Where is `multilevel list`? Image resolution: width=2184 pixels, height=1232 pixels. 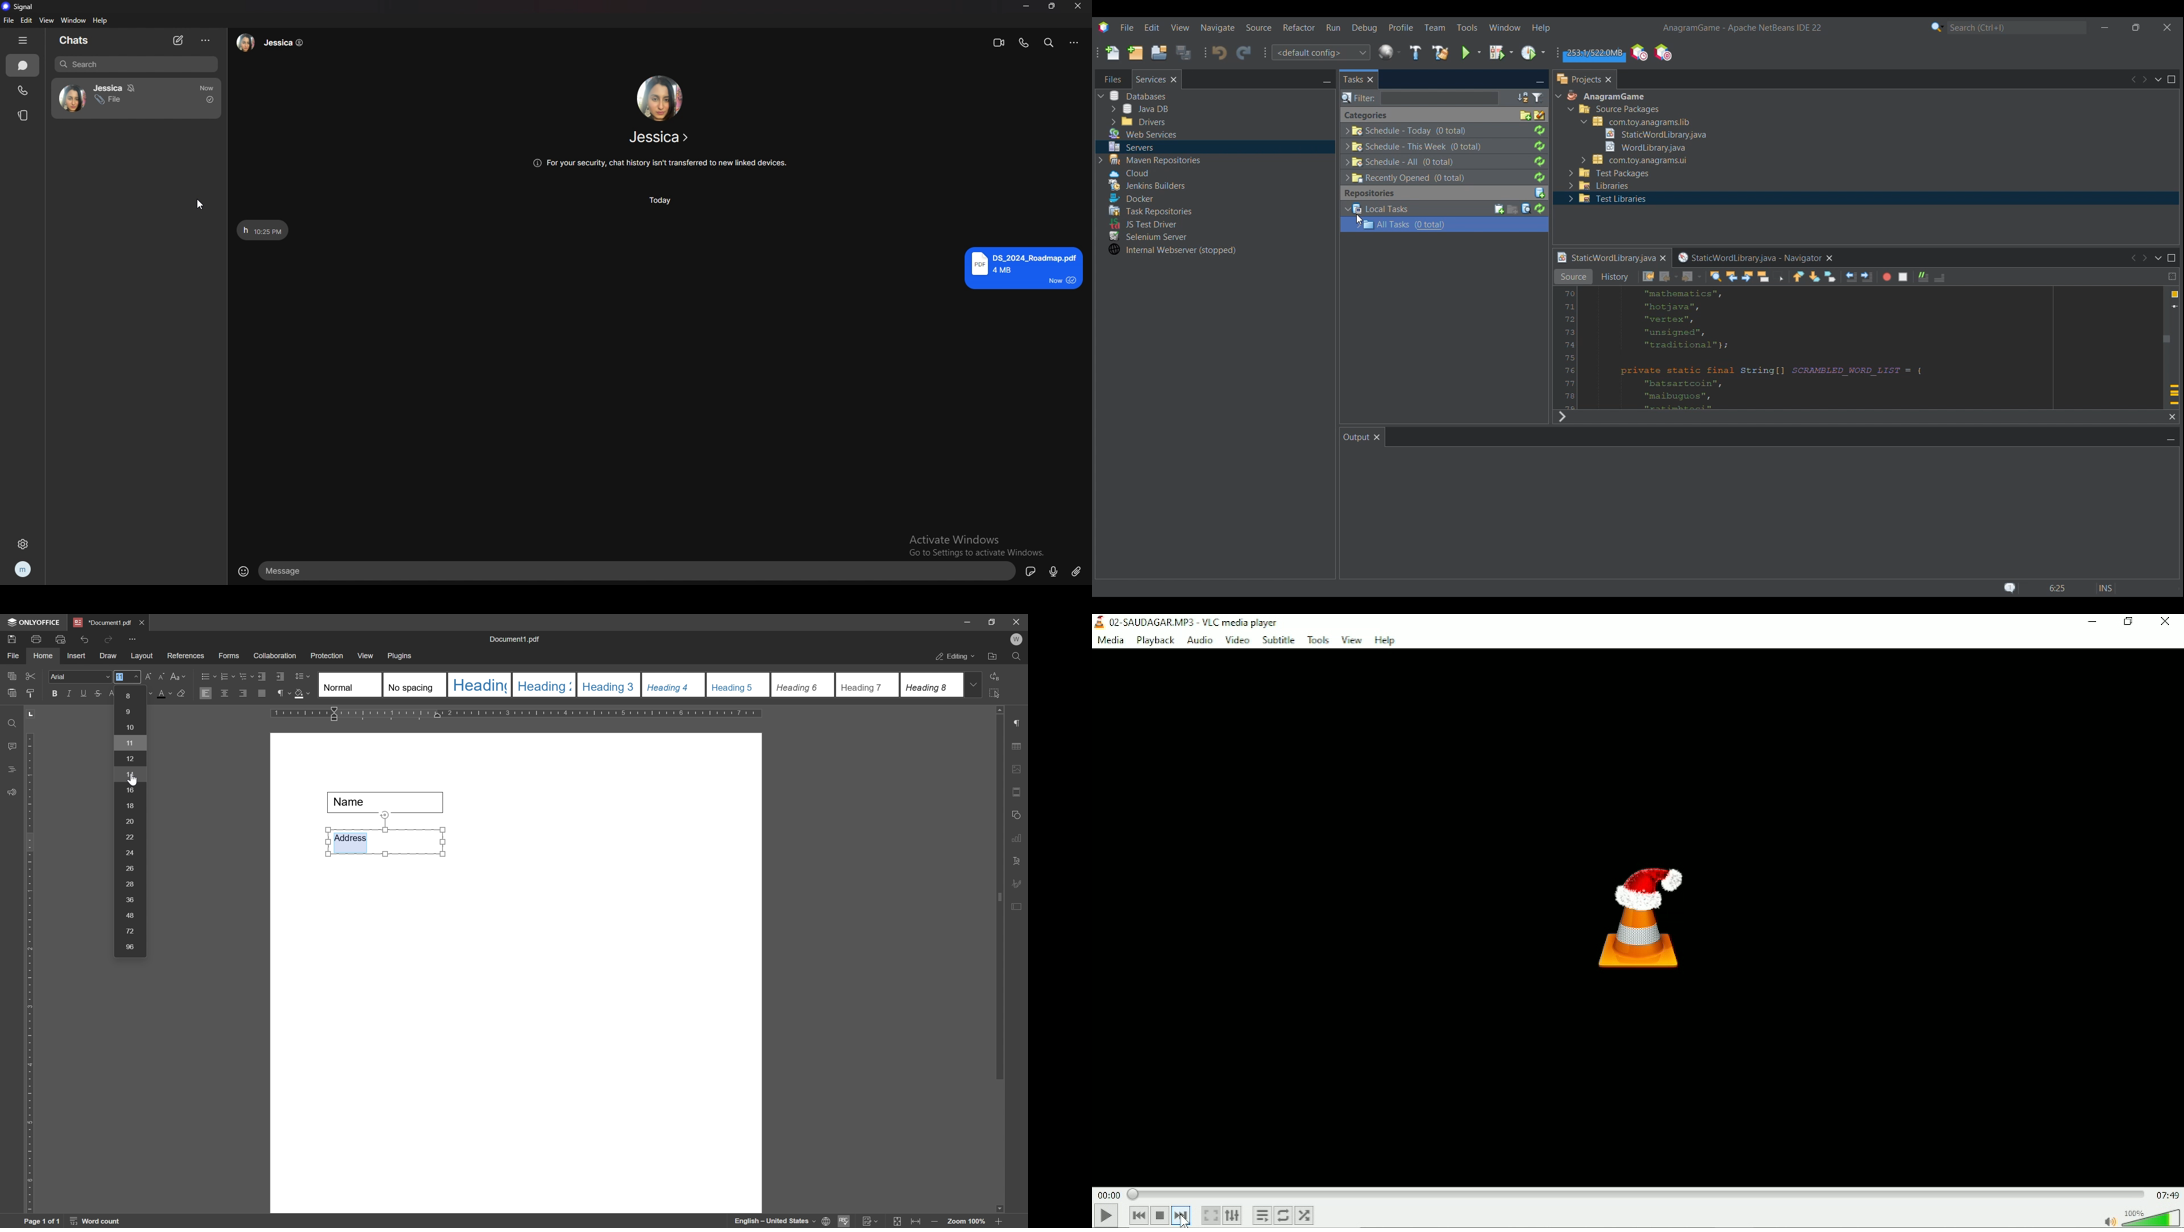 multilevel list is located at coordinates (246, 676).